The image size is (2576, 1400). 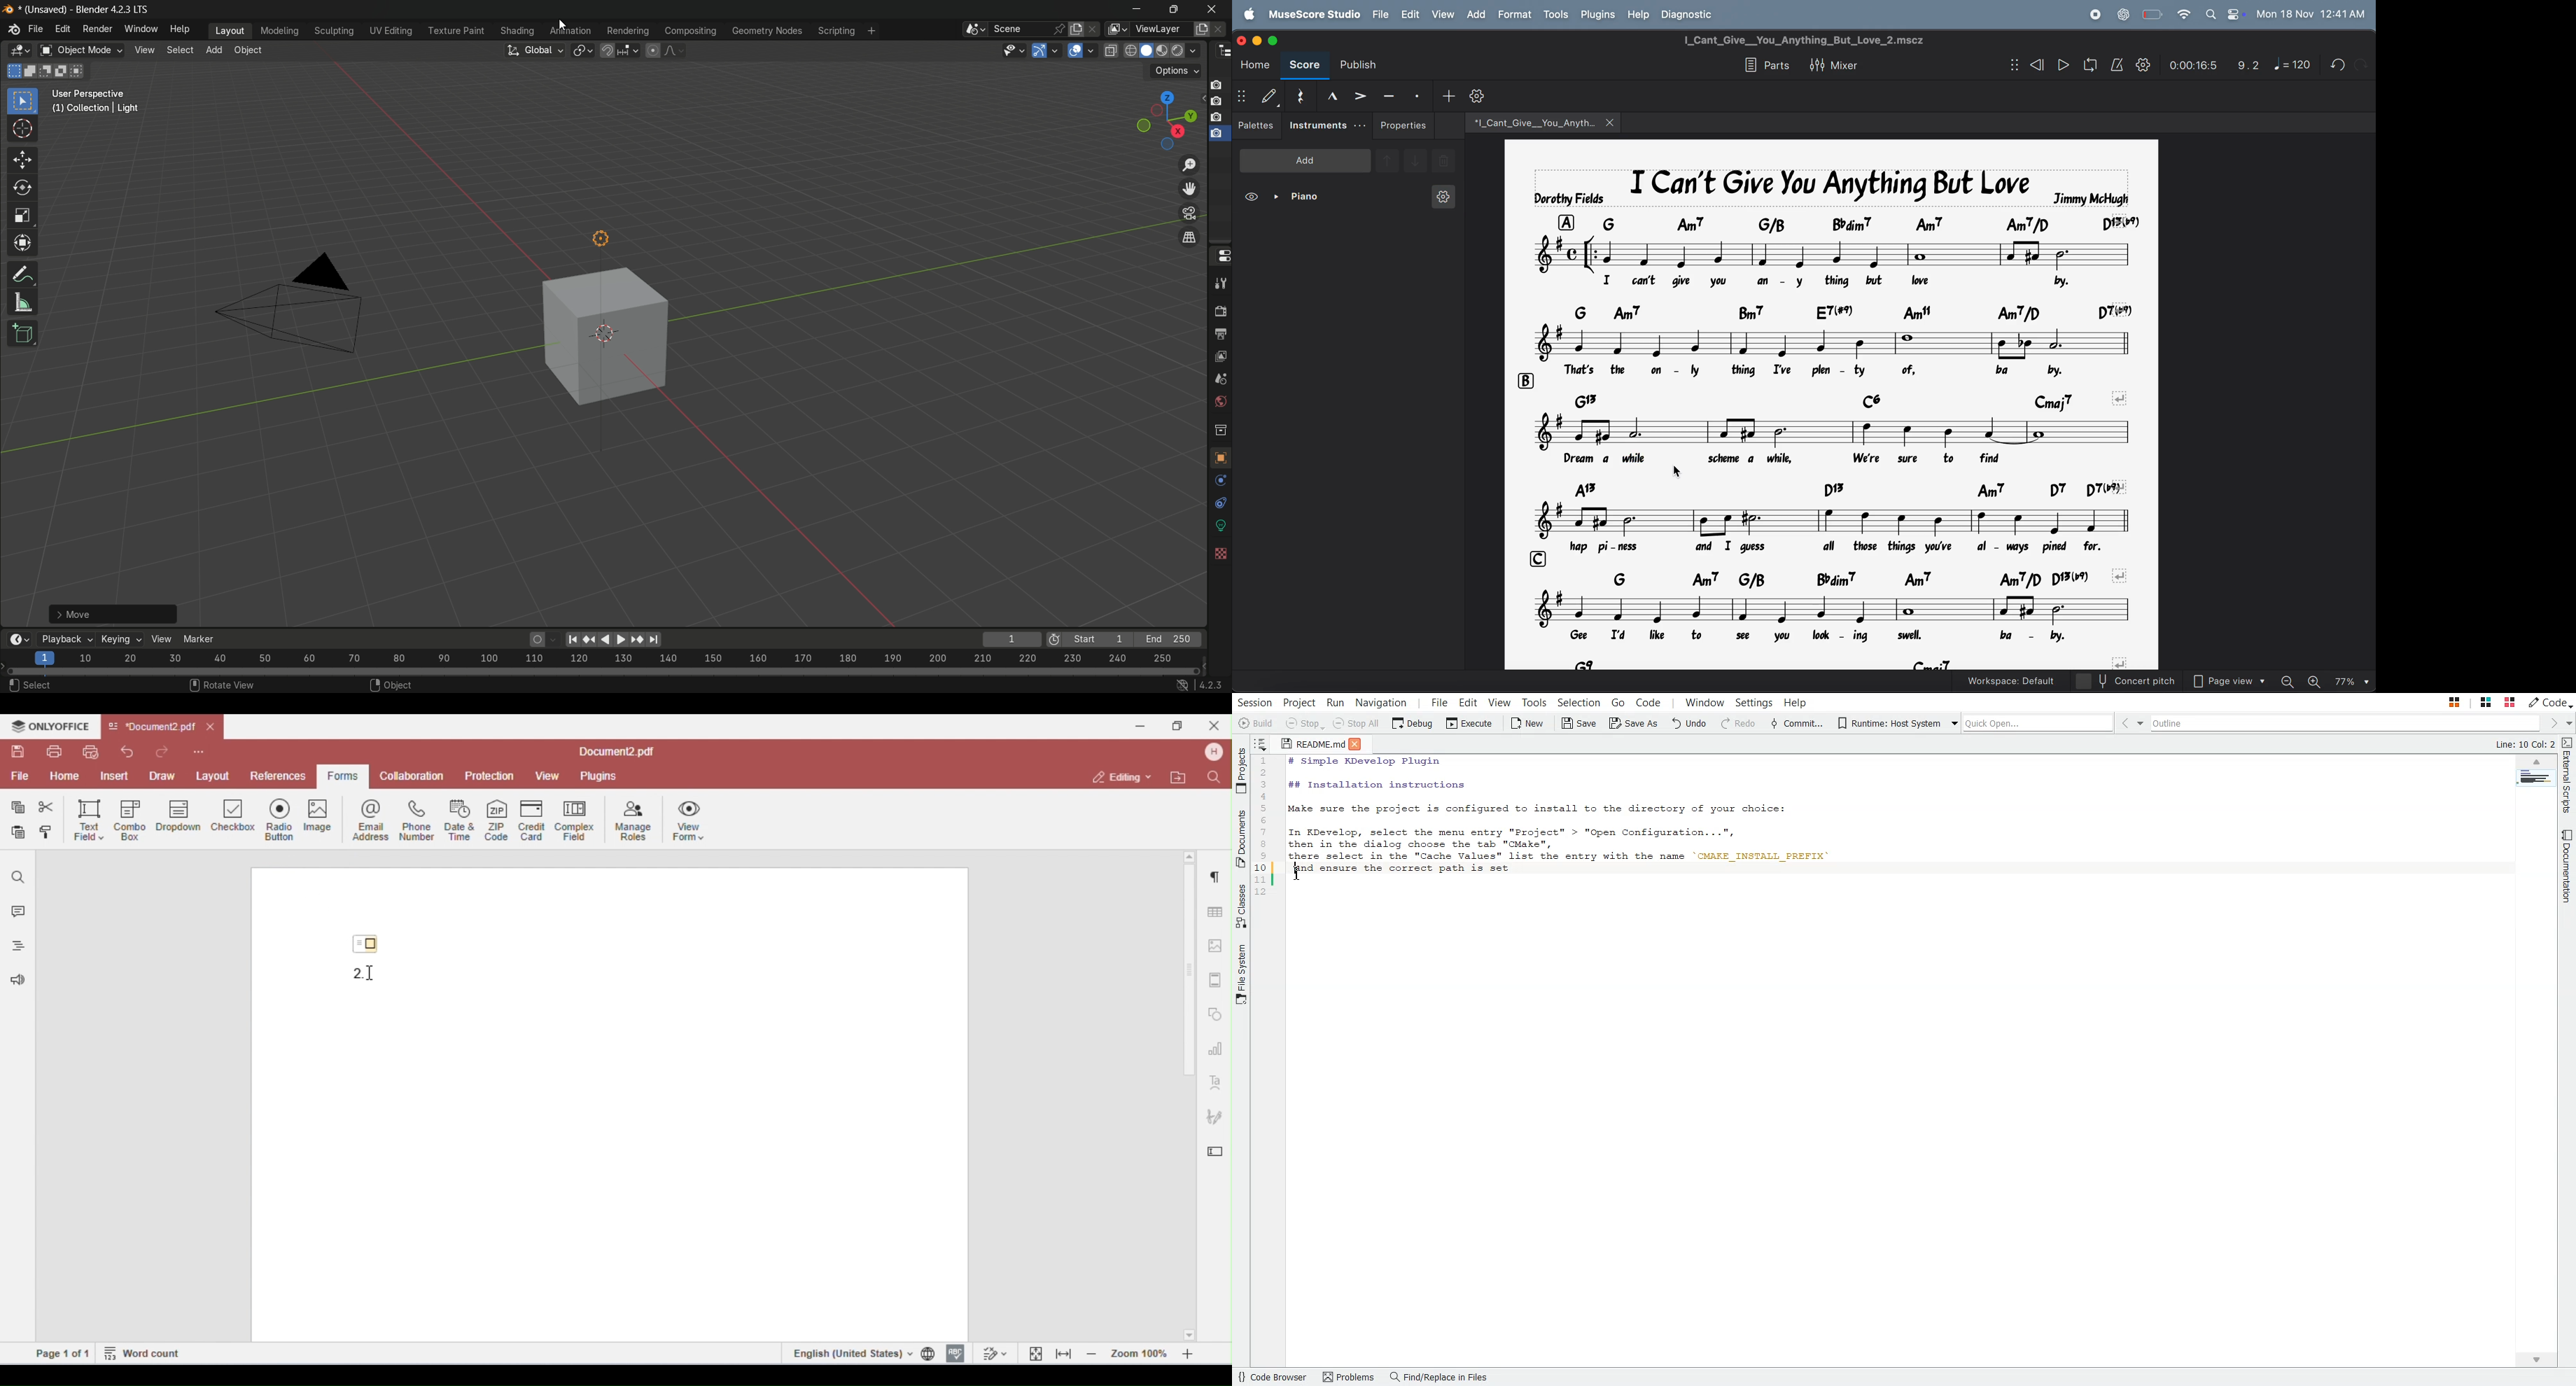 I want to click on # Simple KDevelop Plugin, so click(x=1362, y=762).